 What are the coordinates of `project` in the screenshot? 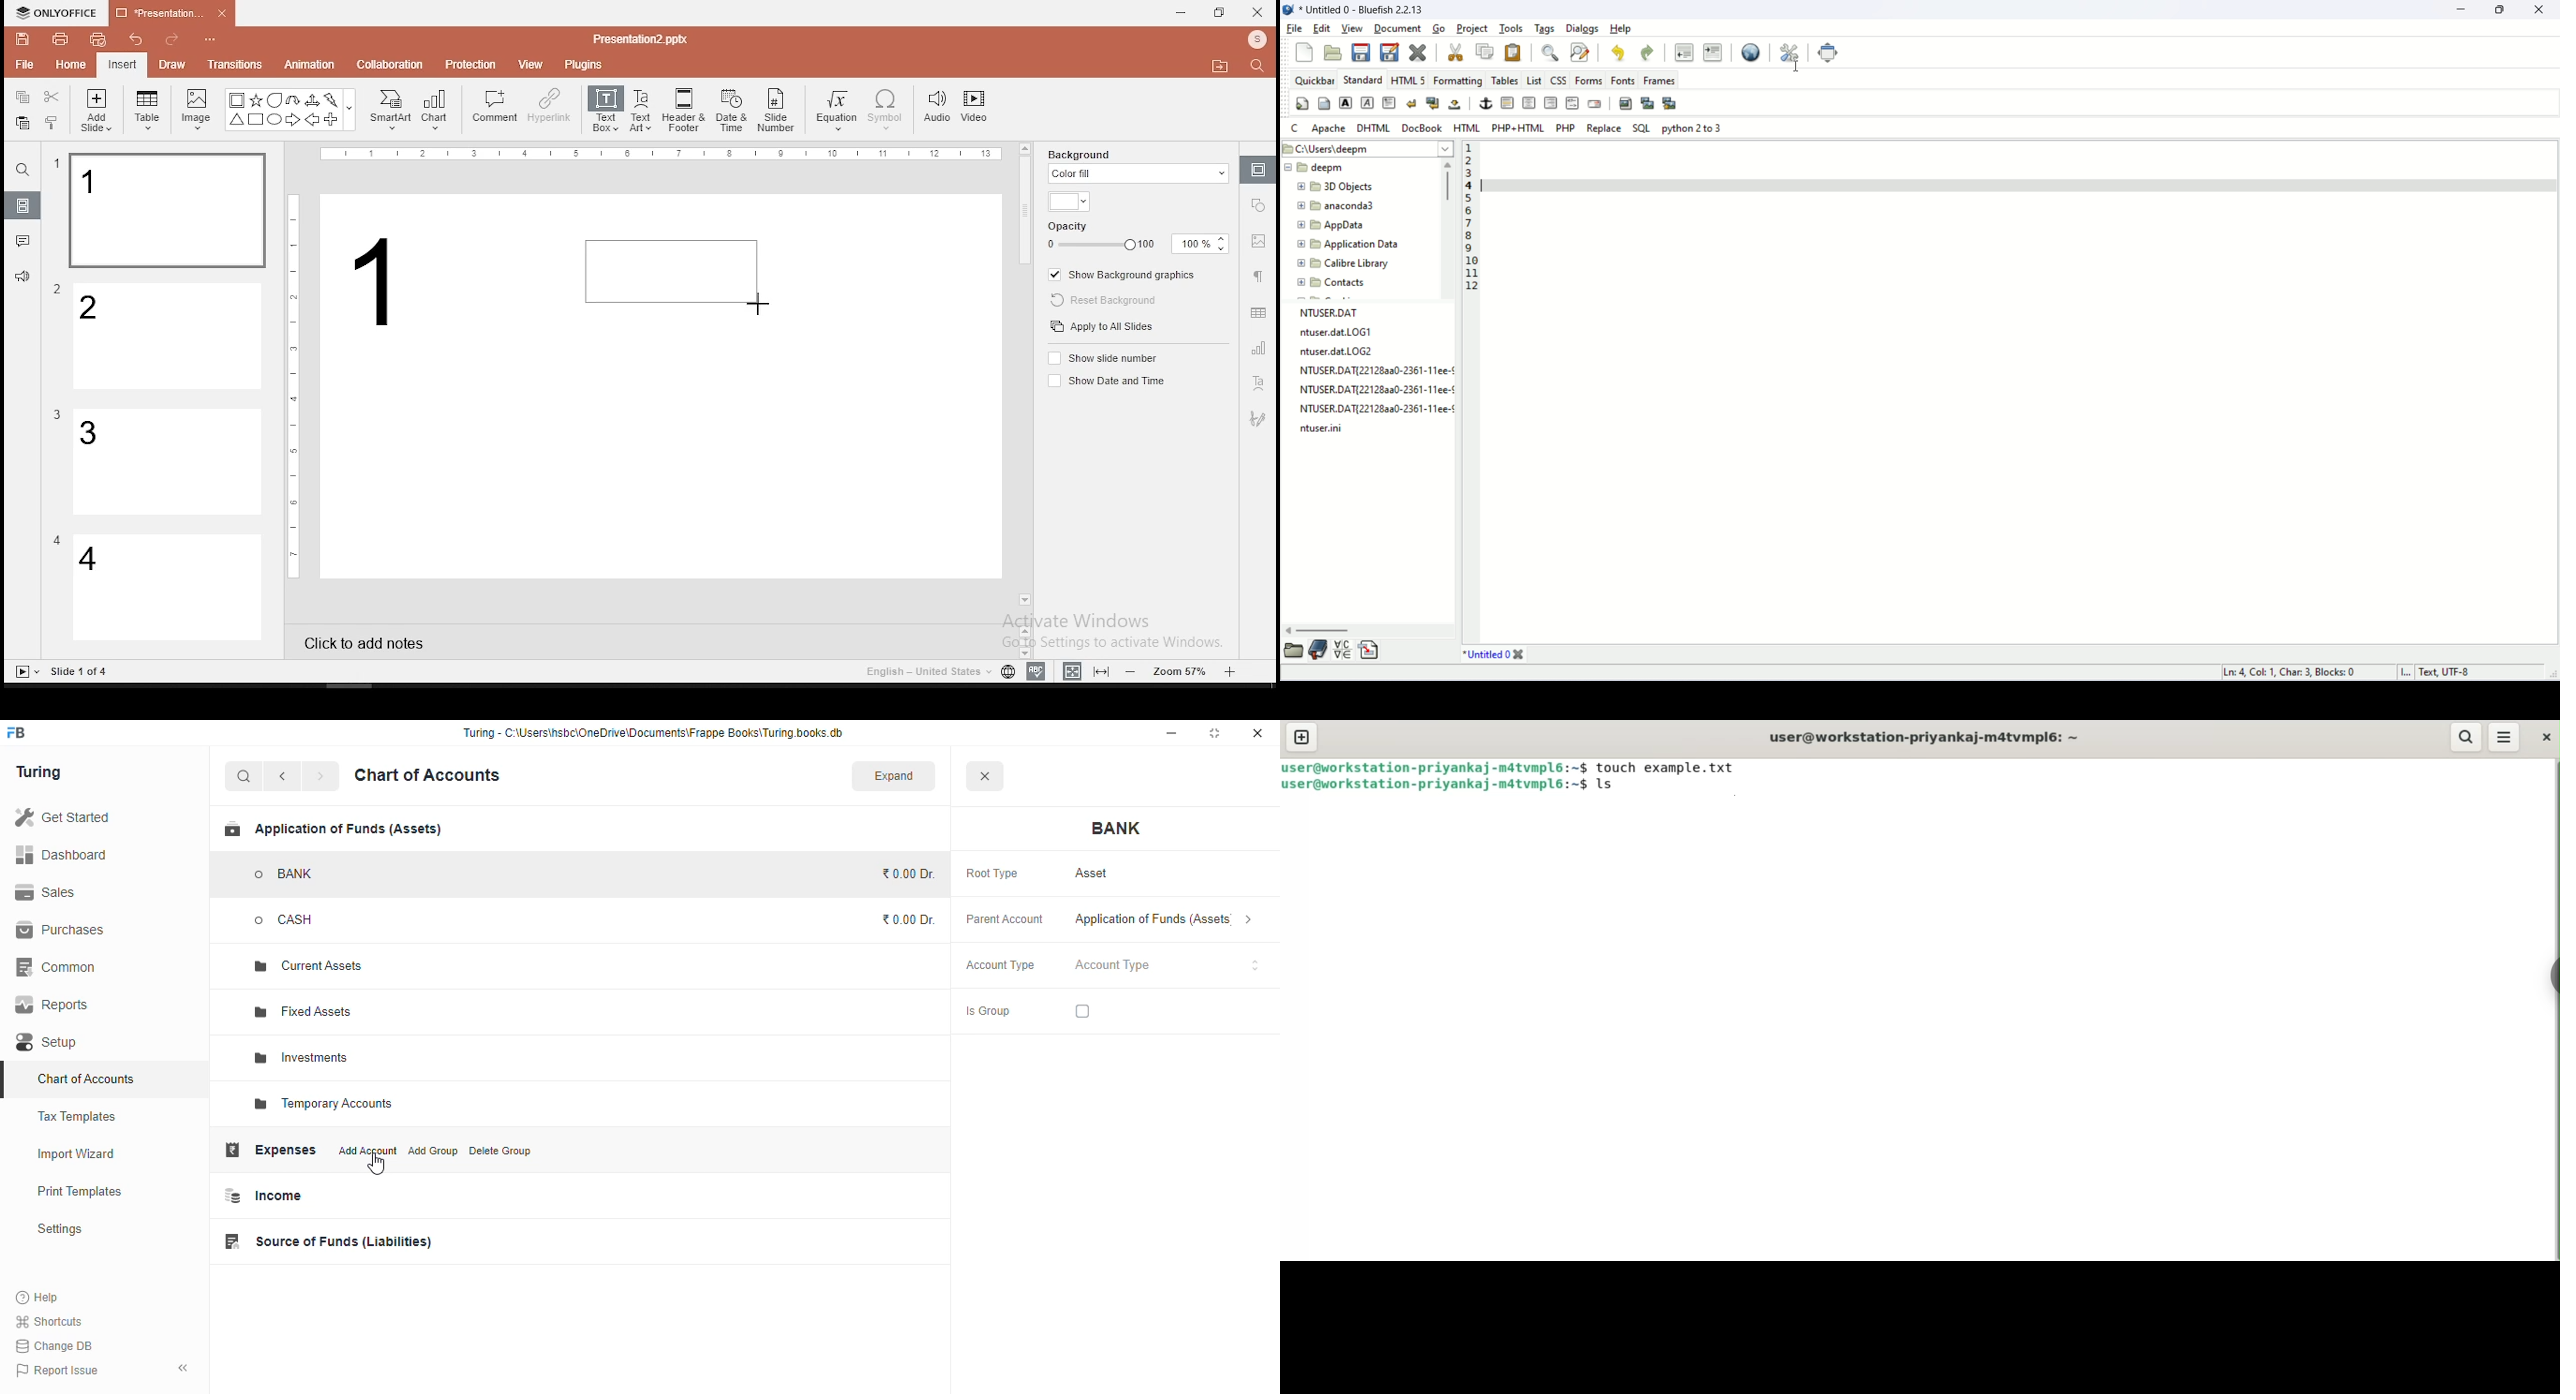 It's located at (1473, 29).